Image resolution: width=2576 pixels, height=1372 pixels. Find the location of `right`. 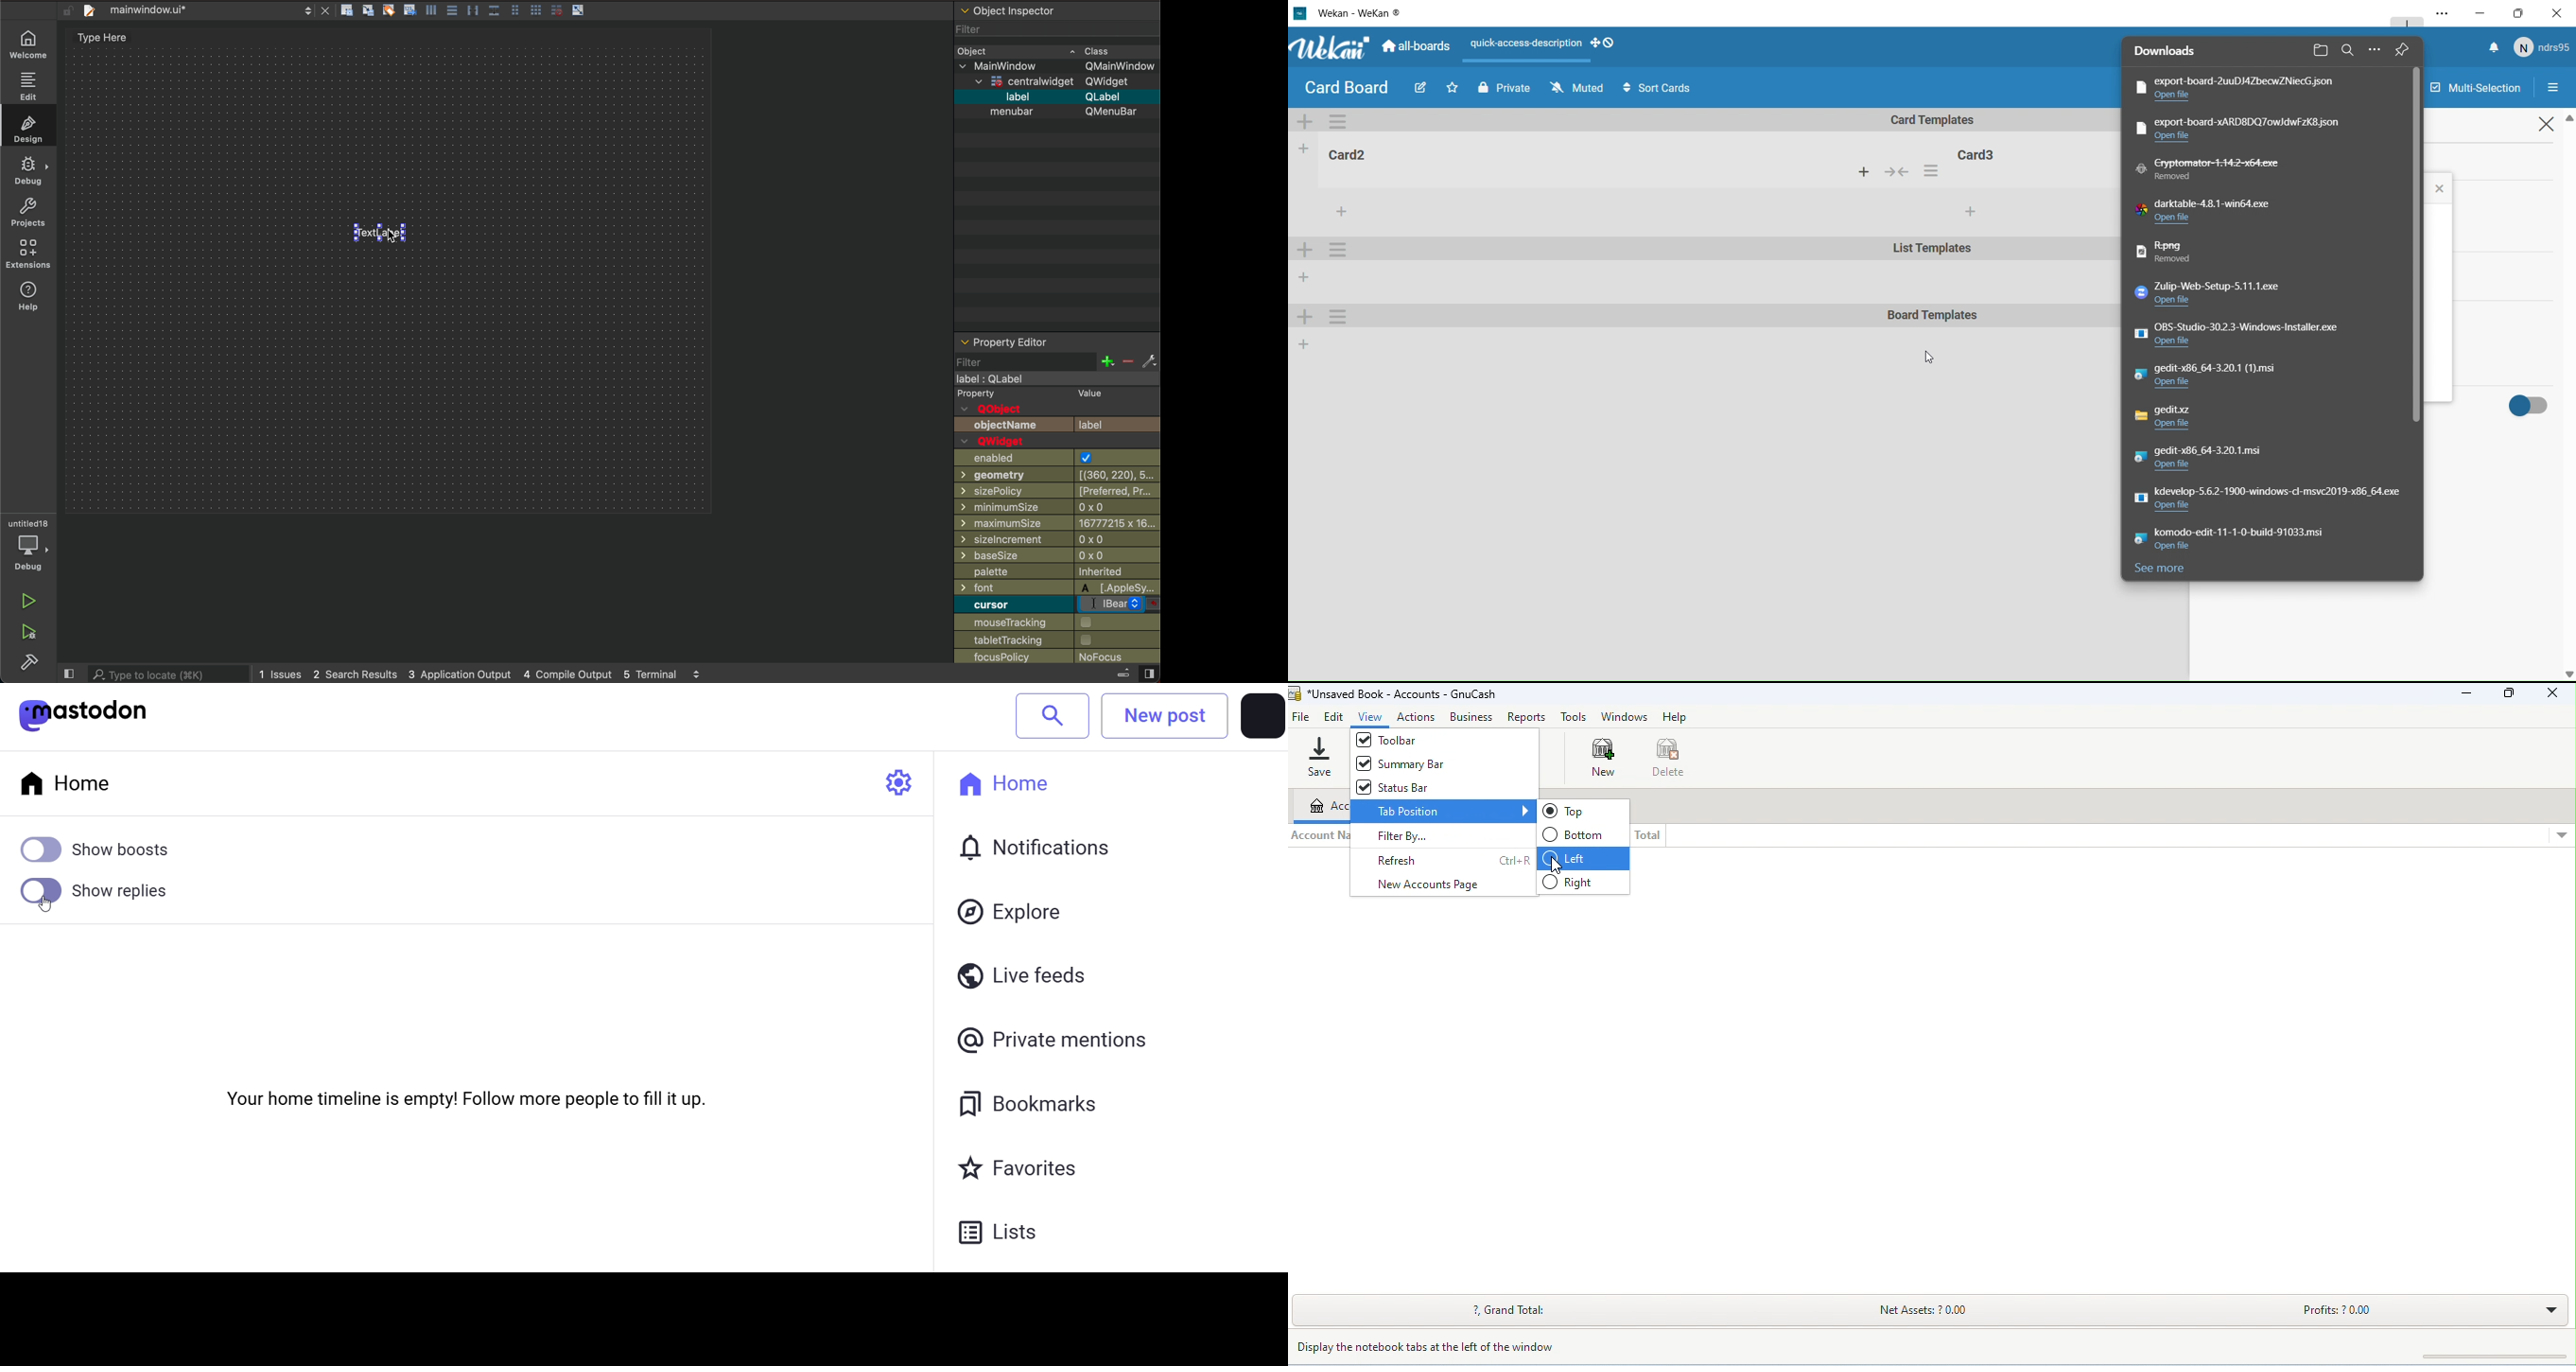

right is located at coordinates (1583, 884).